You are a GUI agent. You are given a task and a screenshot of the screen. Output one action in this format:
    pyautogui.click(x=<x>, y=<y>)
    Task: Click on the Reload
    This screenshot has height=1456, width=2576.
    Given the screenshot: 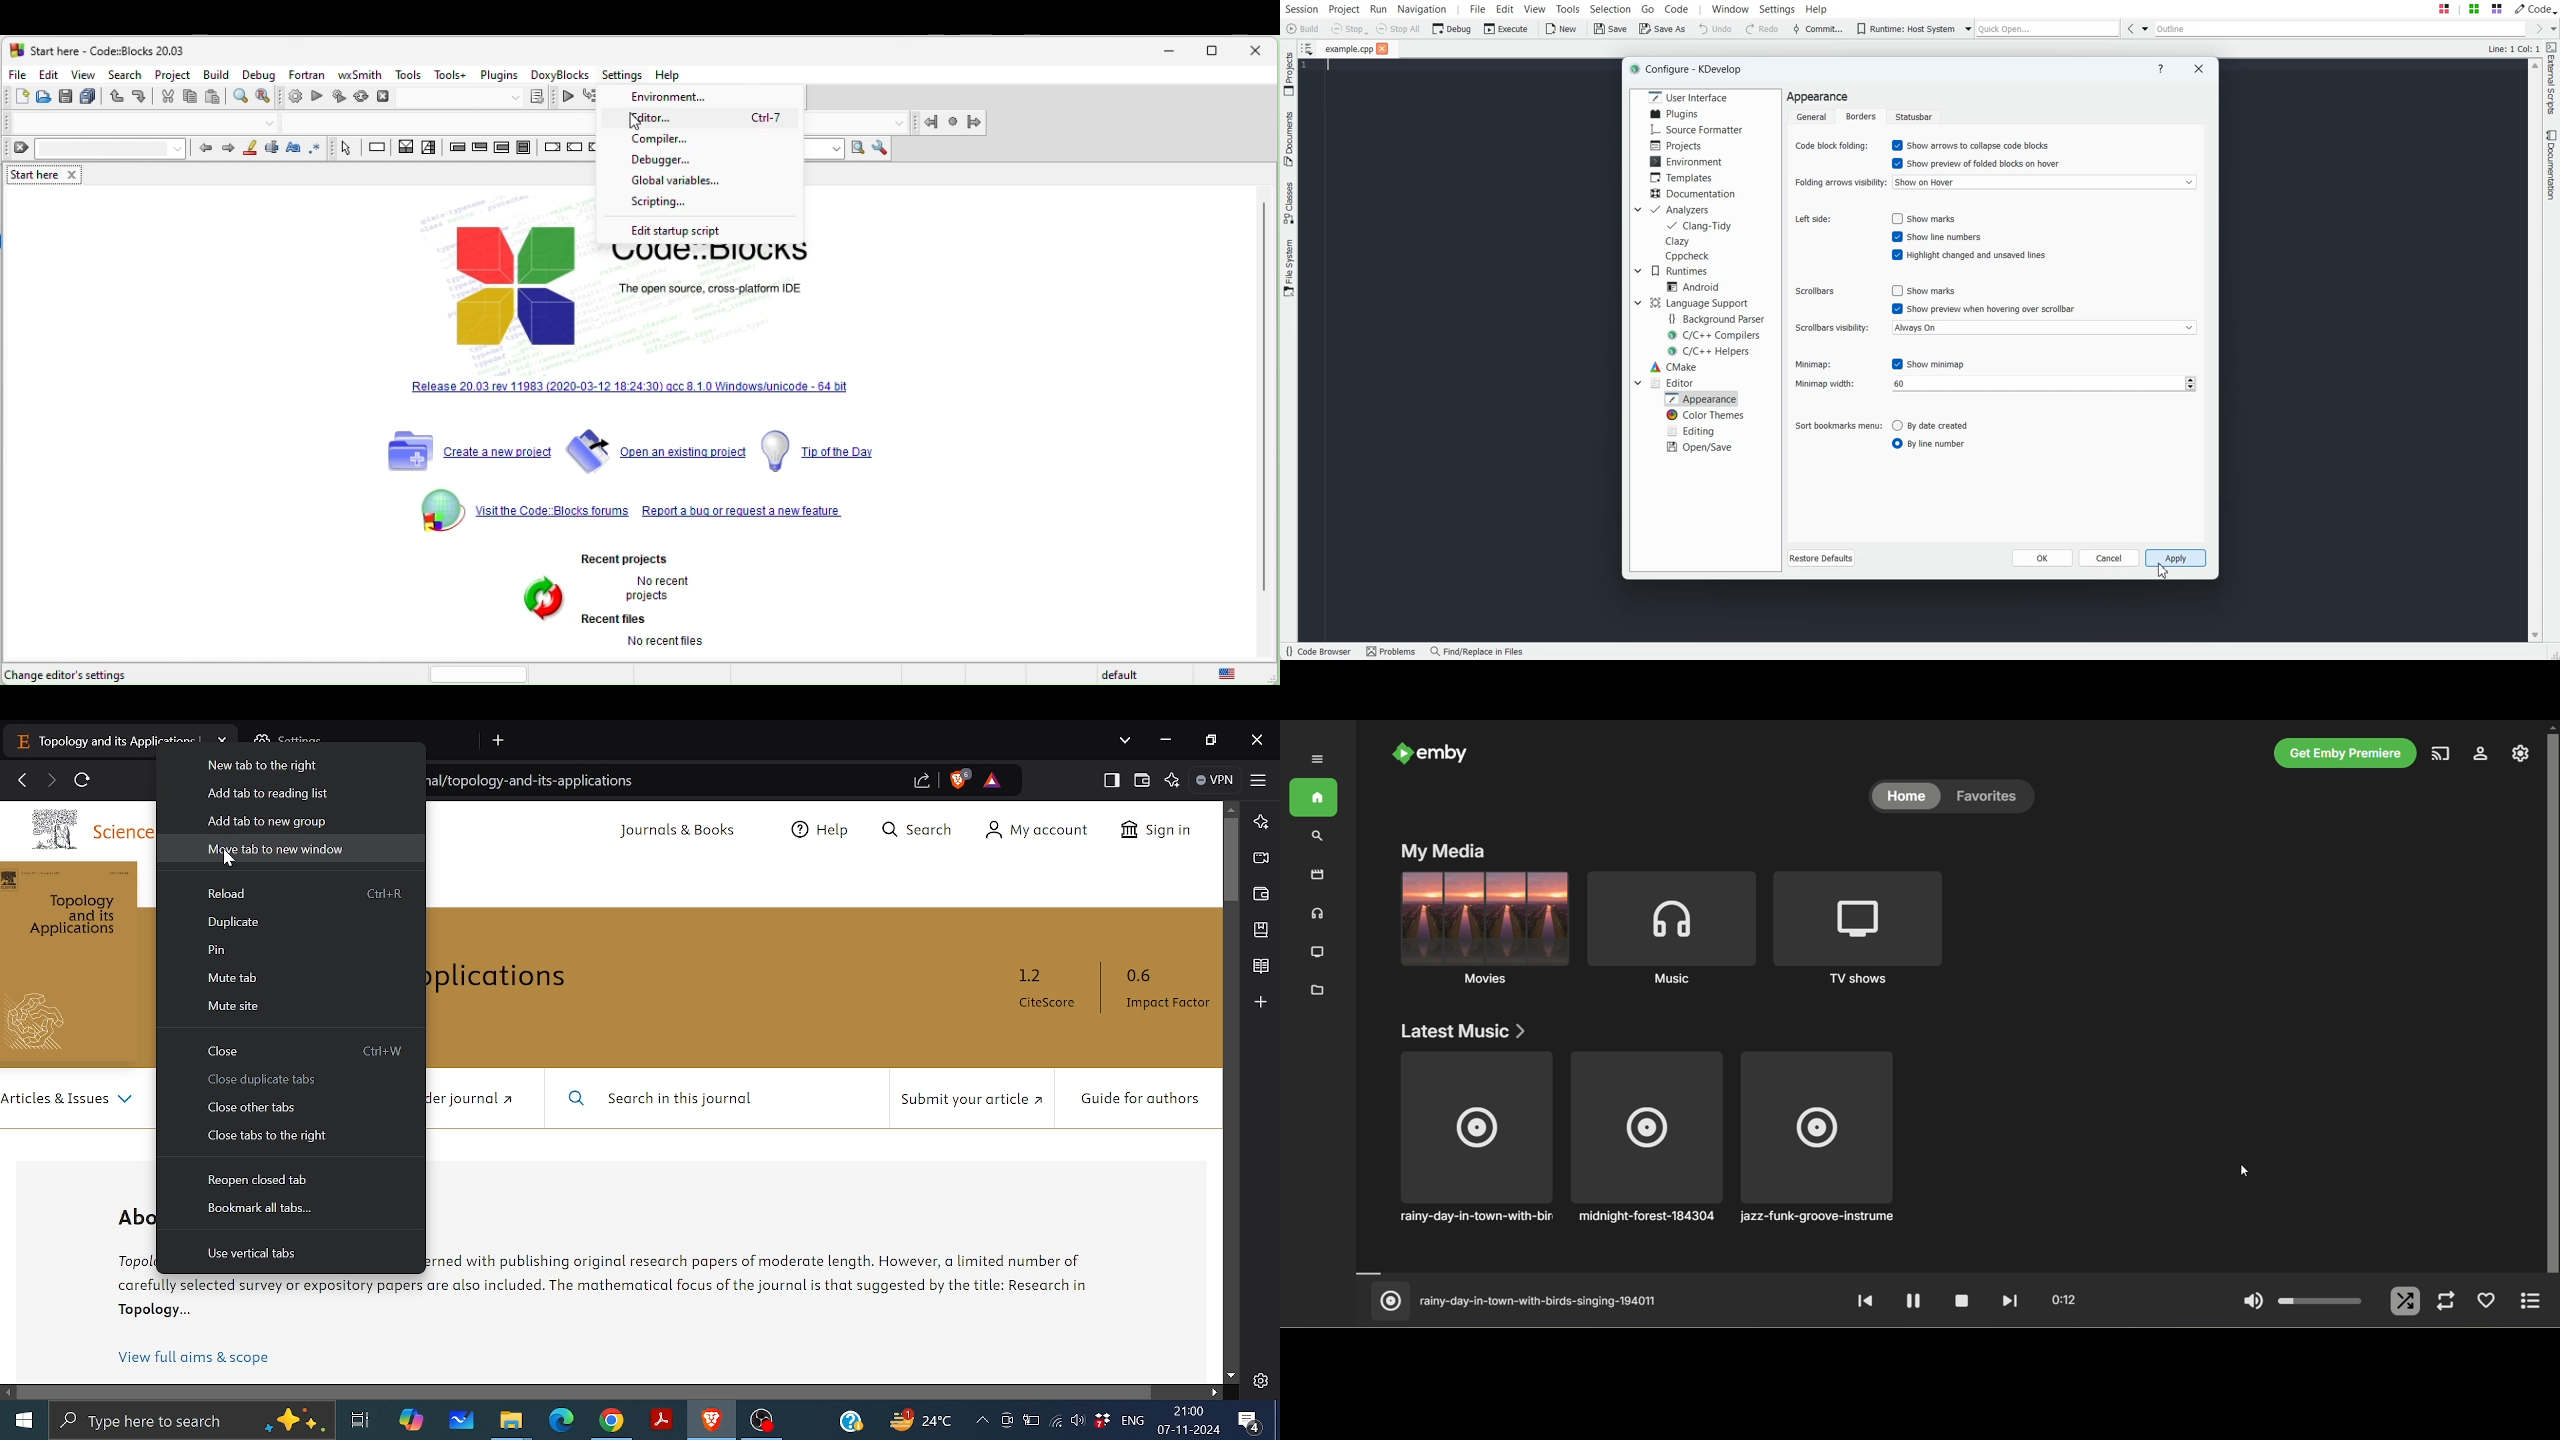 What is the action you would take?
    pyautogui.click(x=84, y=781)
    